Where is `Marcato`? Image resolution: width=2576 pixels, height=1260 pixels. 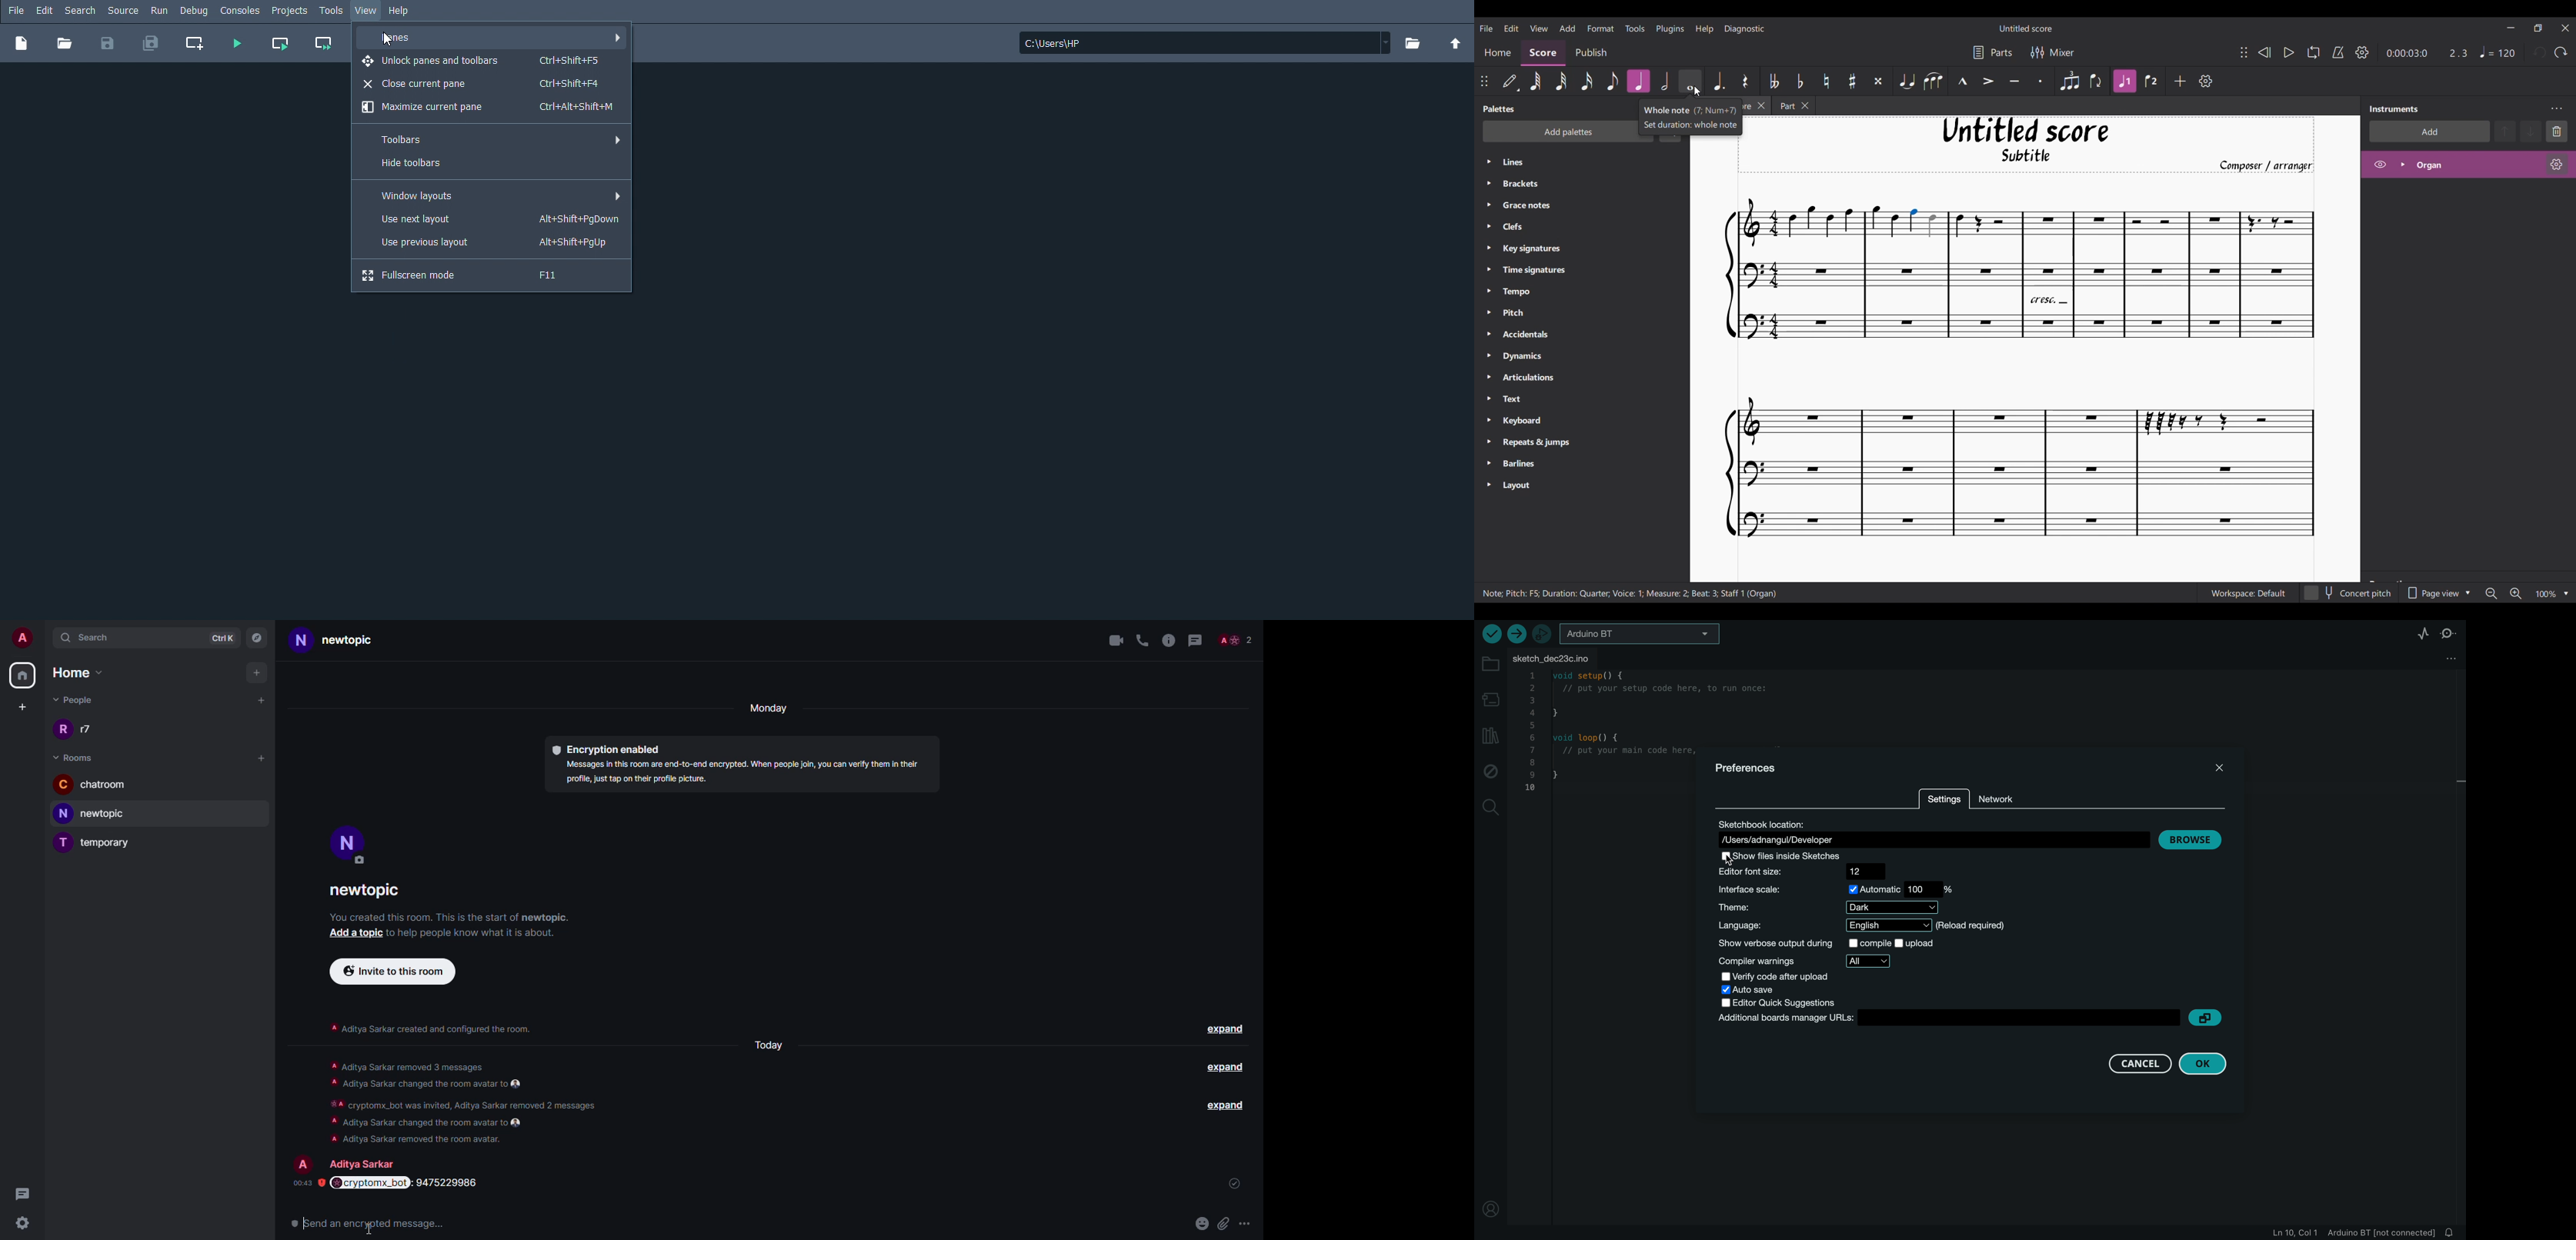 Marcato is located at coordinates (1963, 81).